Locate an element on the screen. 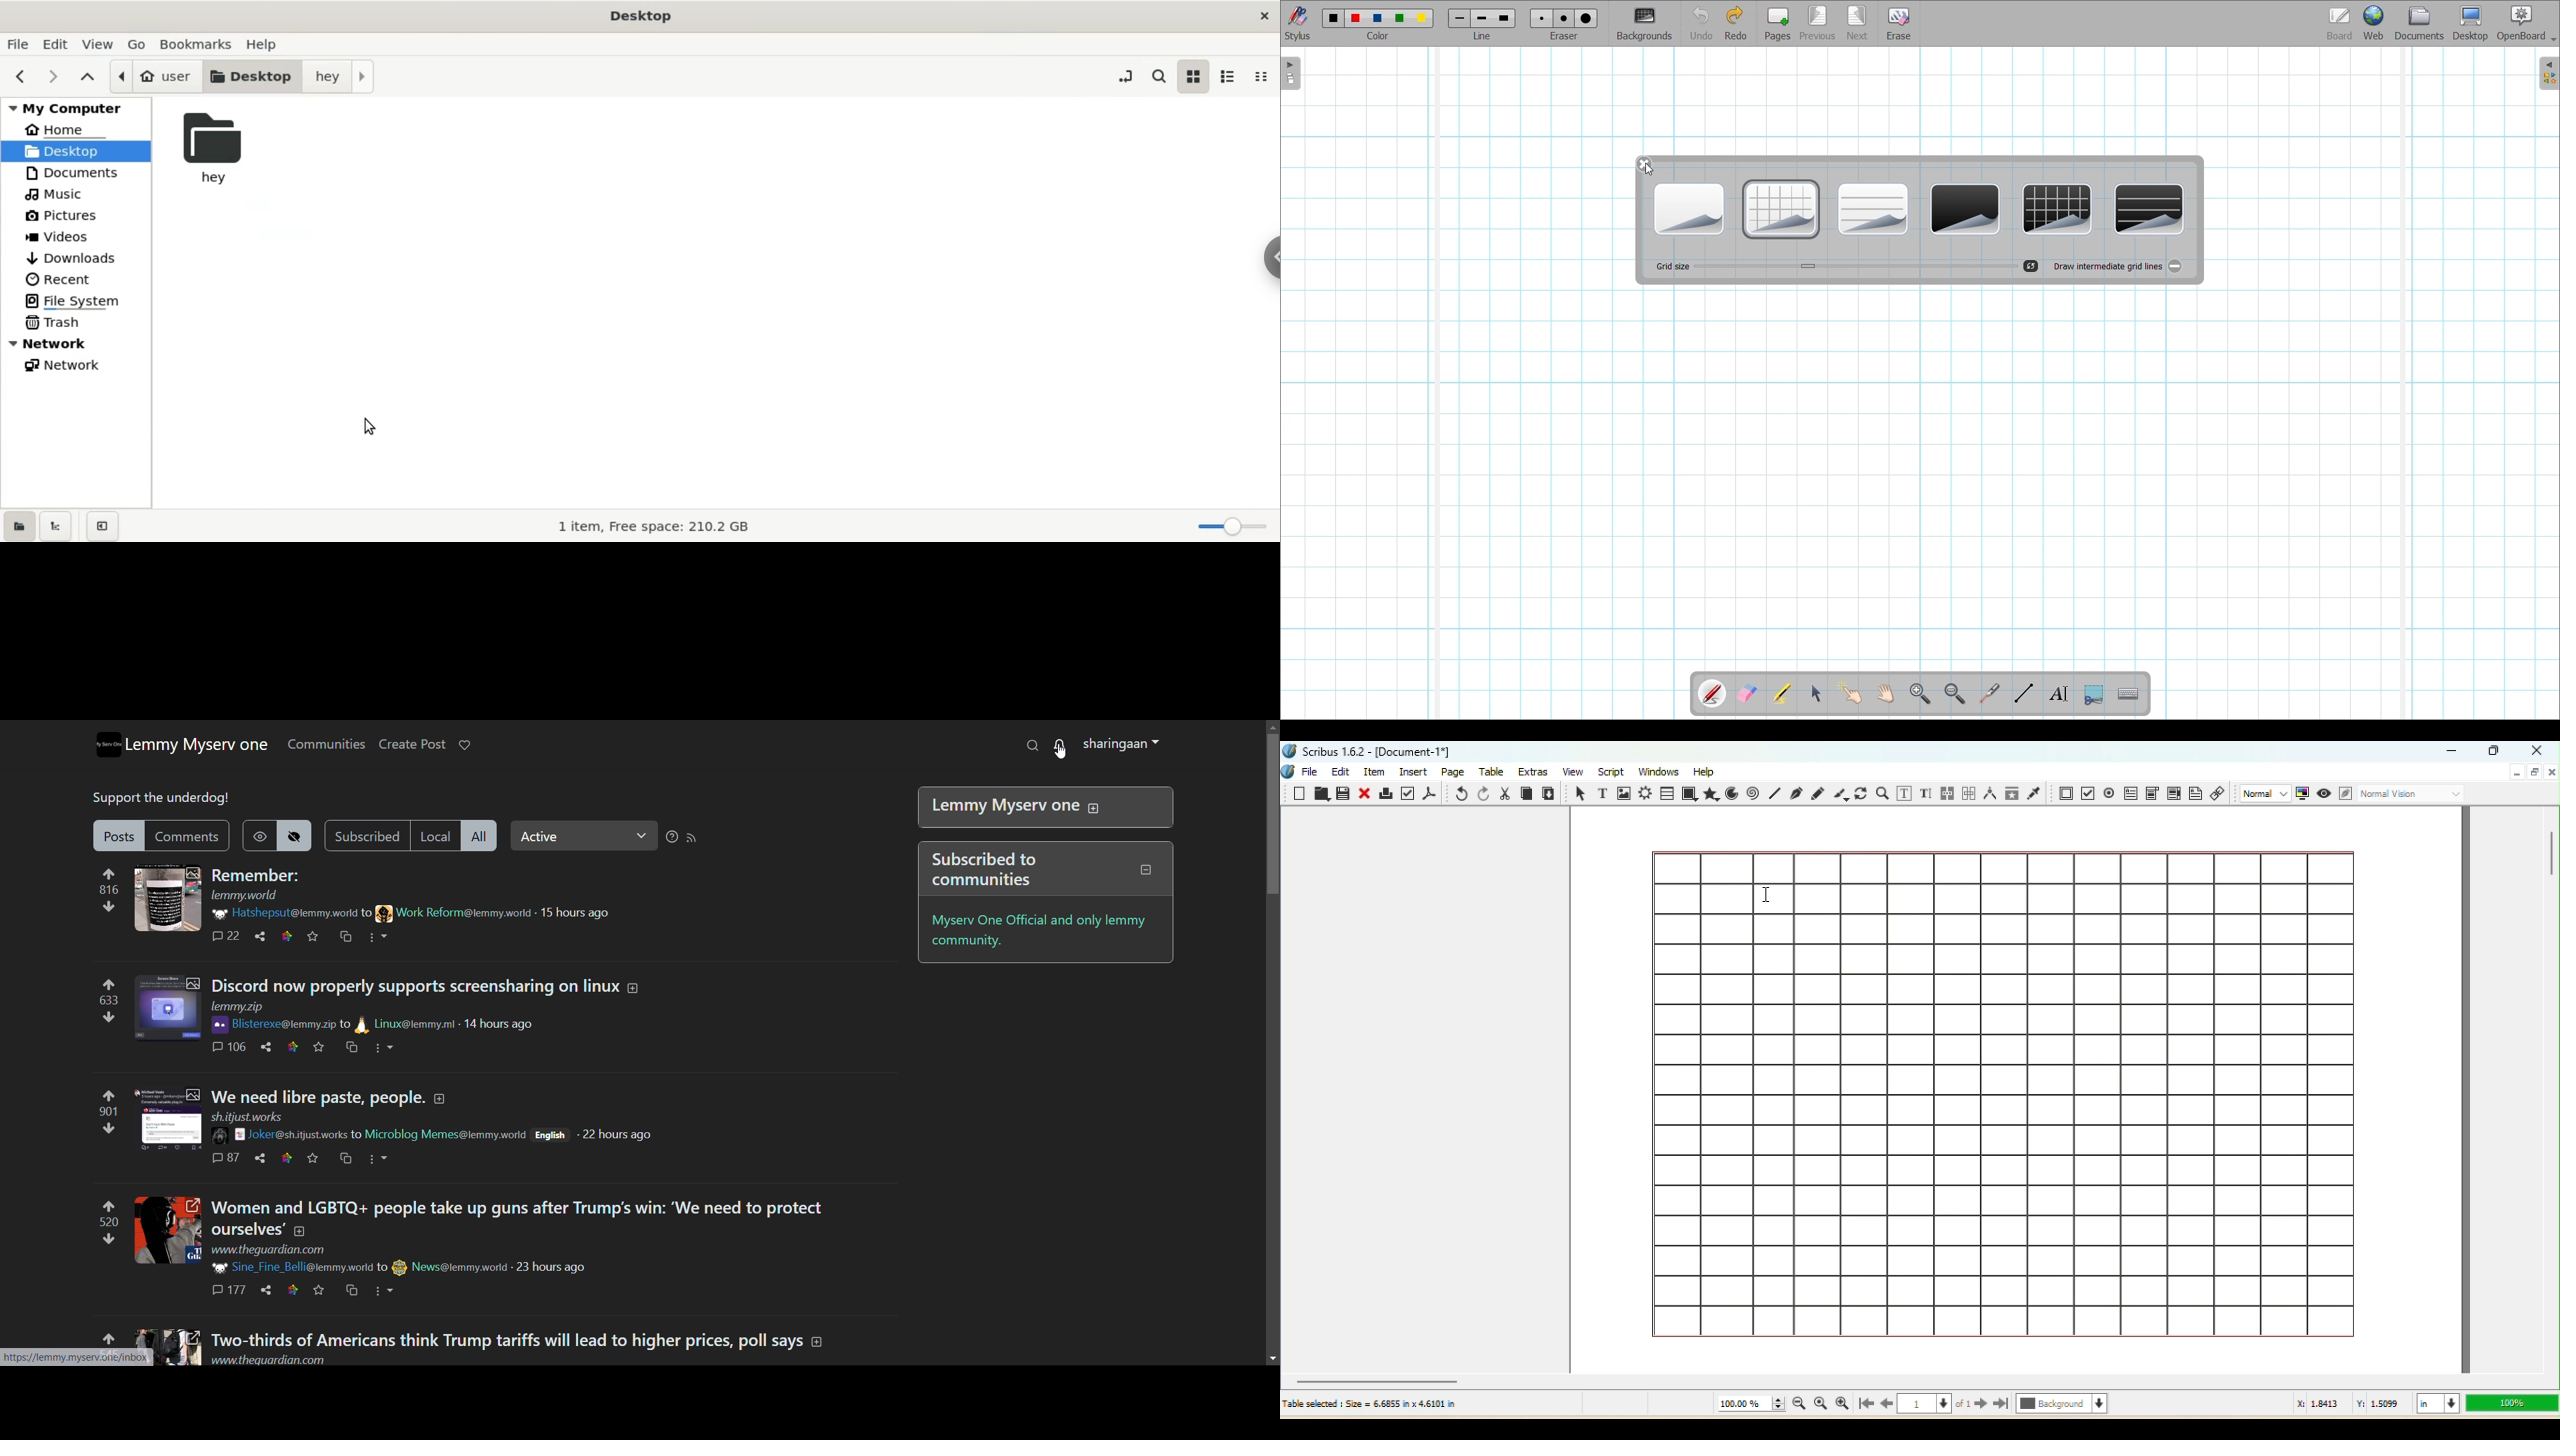  Zoom in is located at coordinates (1919, 694).